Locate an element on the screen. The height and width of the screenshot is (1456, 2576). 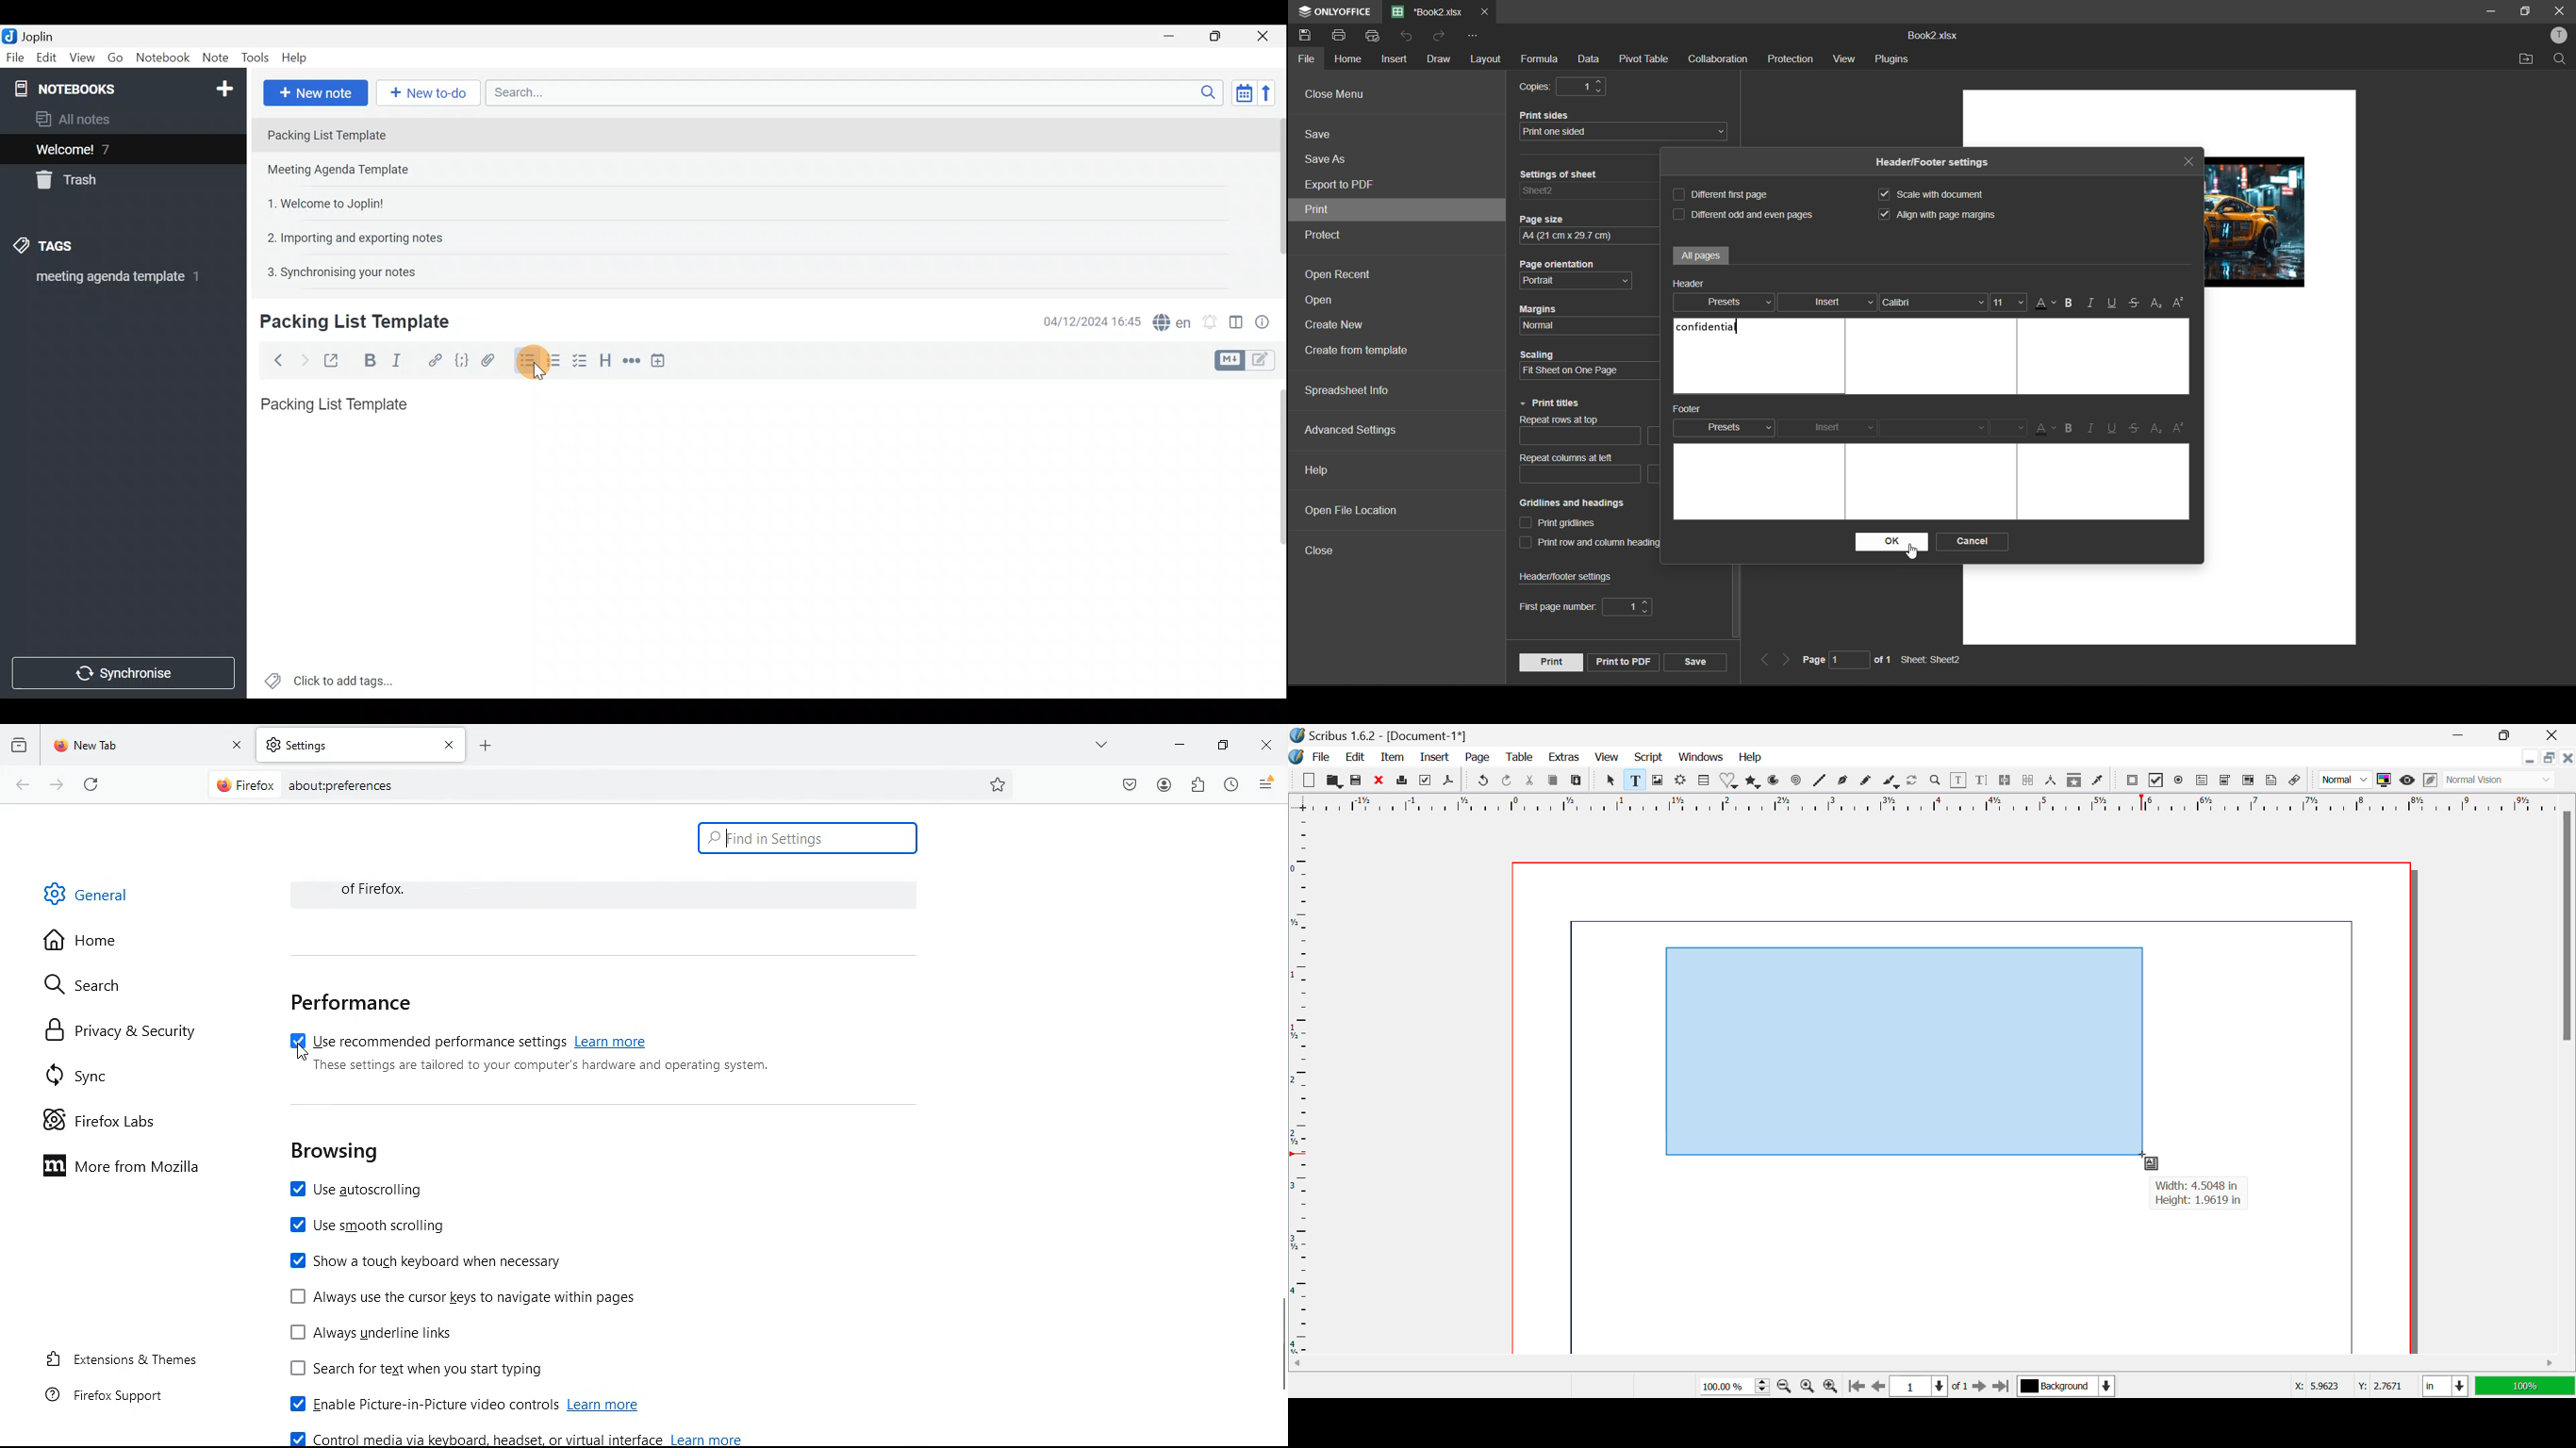
all pages is located at coordinates (1701, 256).